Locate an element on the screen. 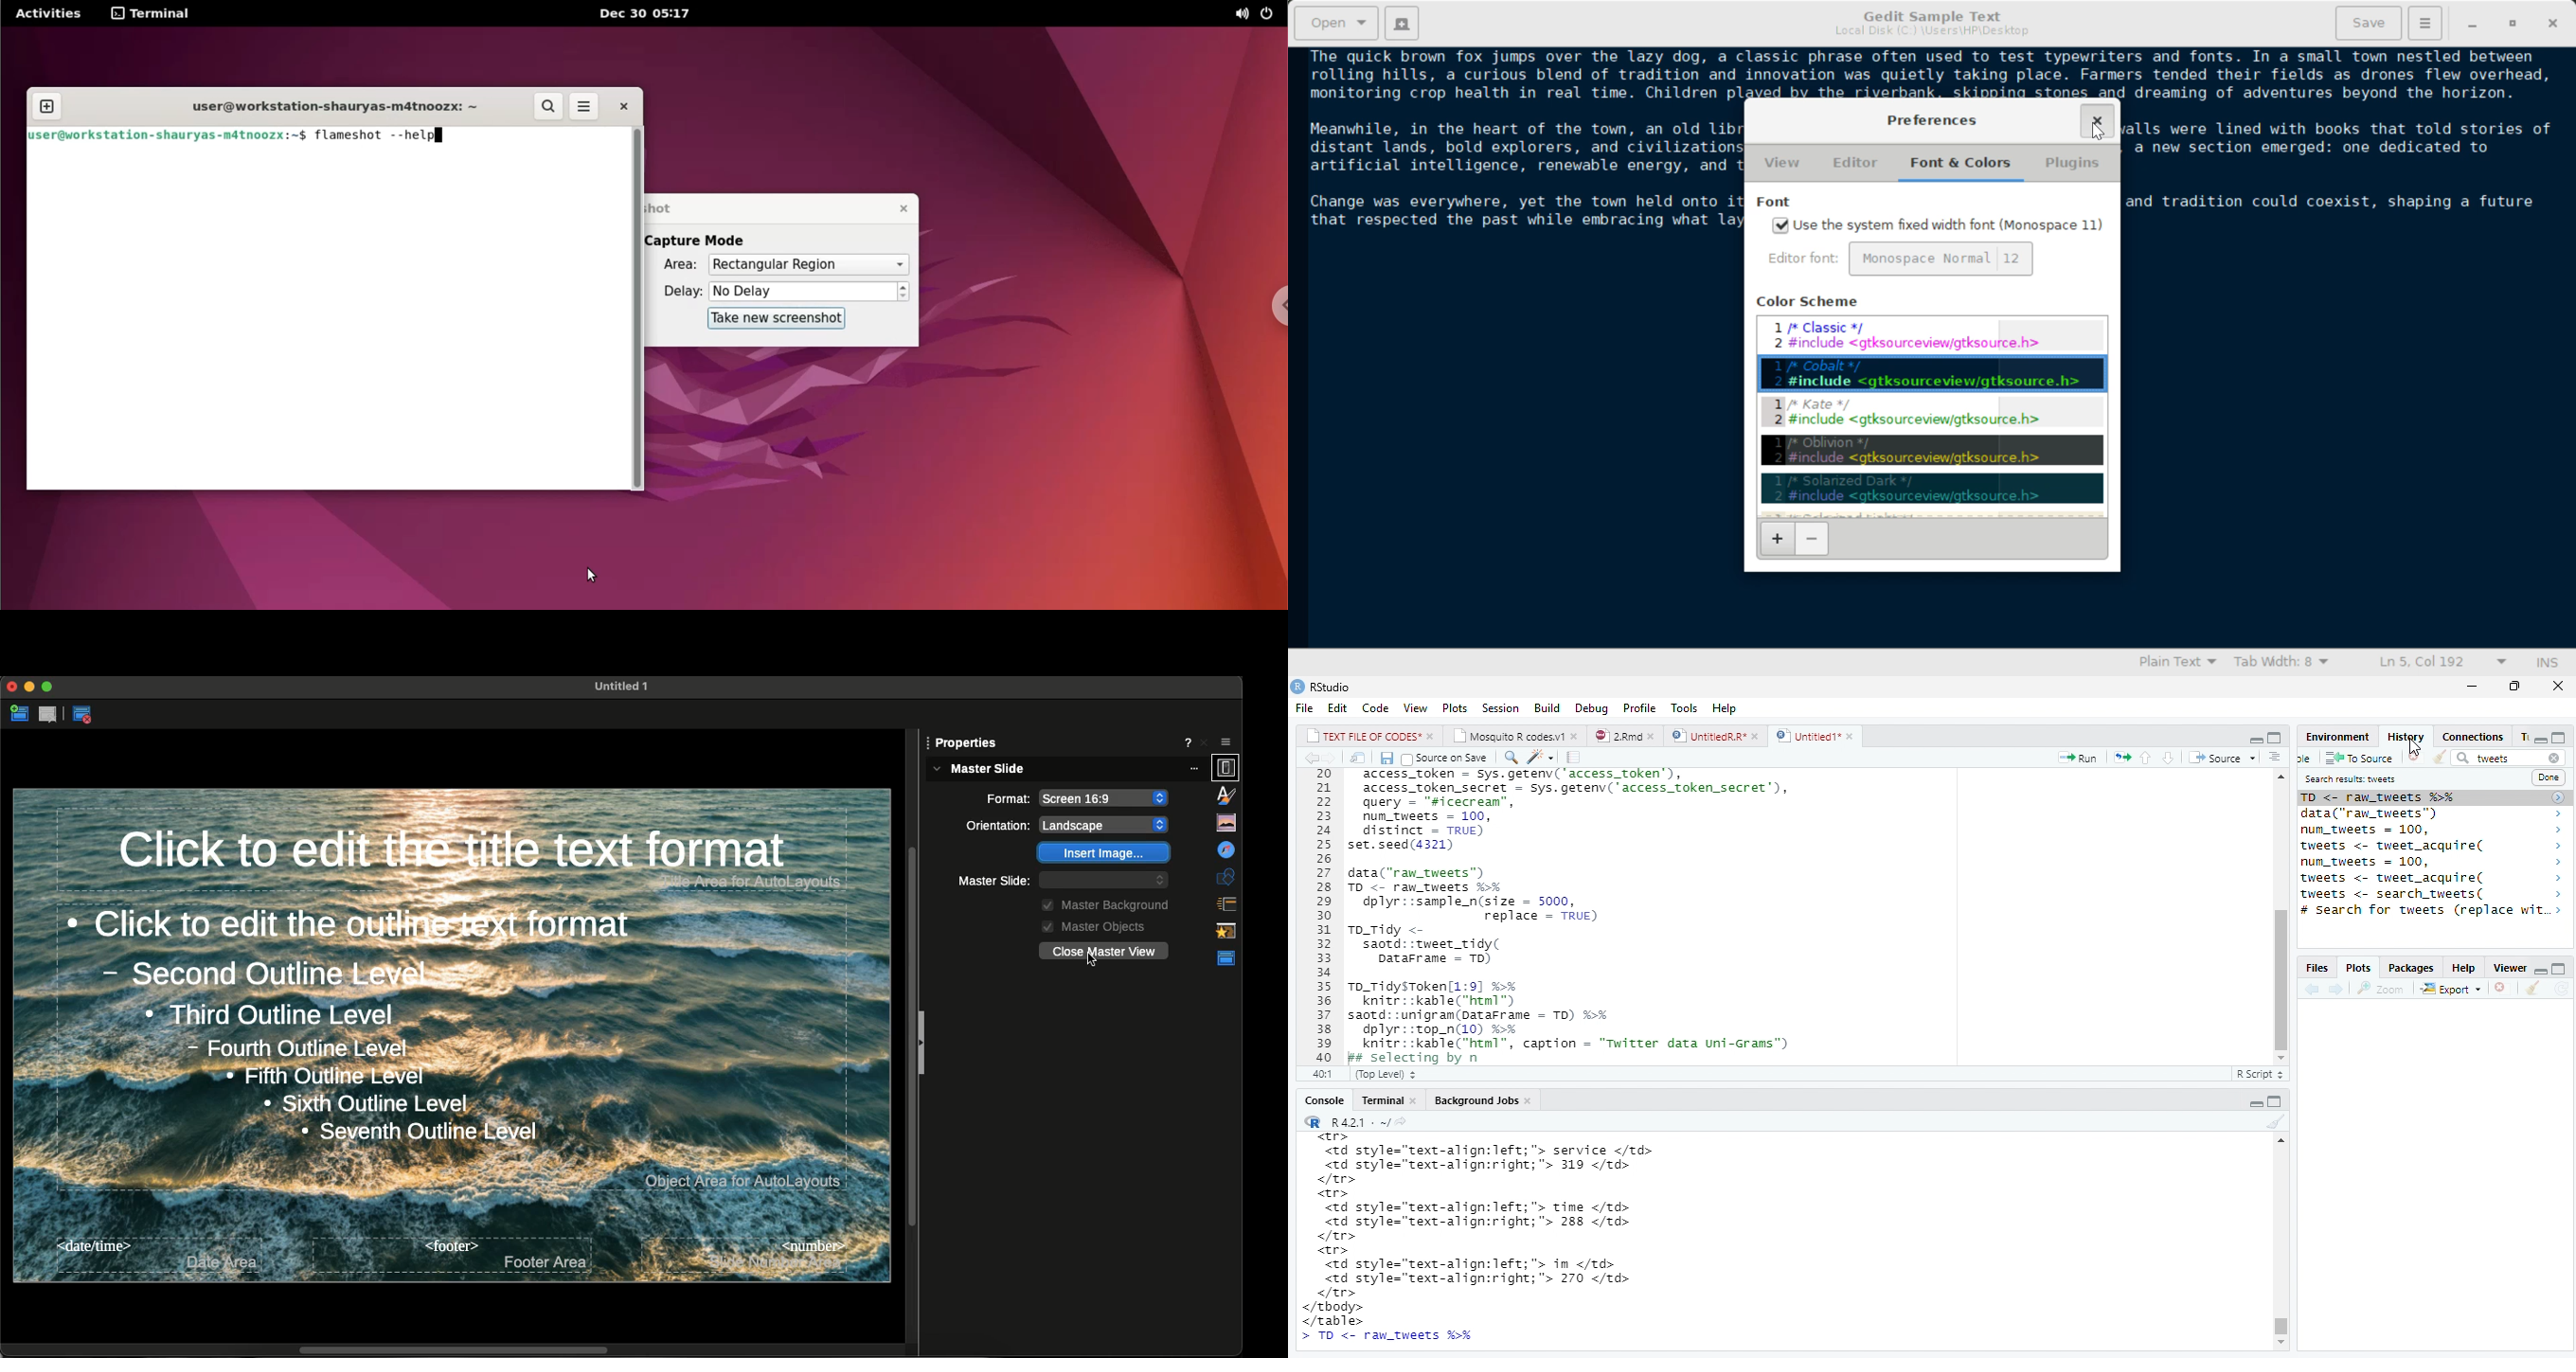  Font Options Heading is located at coordinates (1776, 203).